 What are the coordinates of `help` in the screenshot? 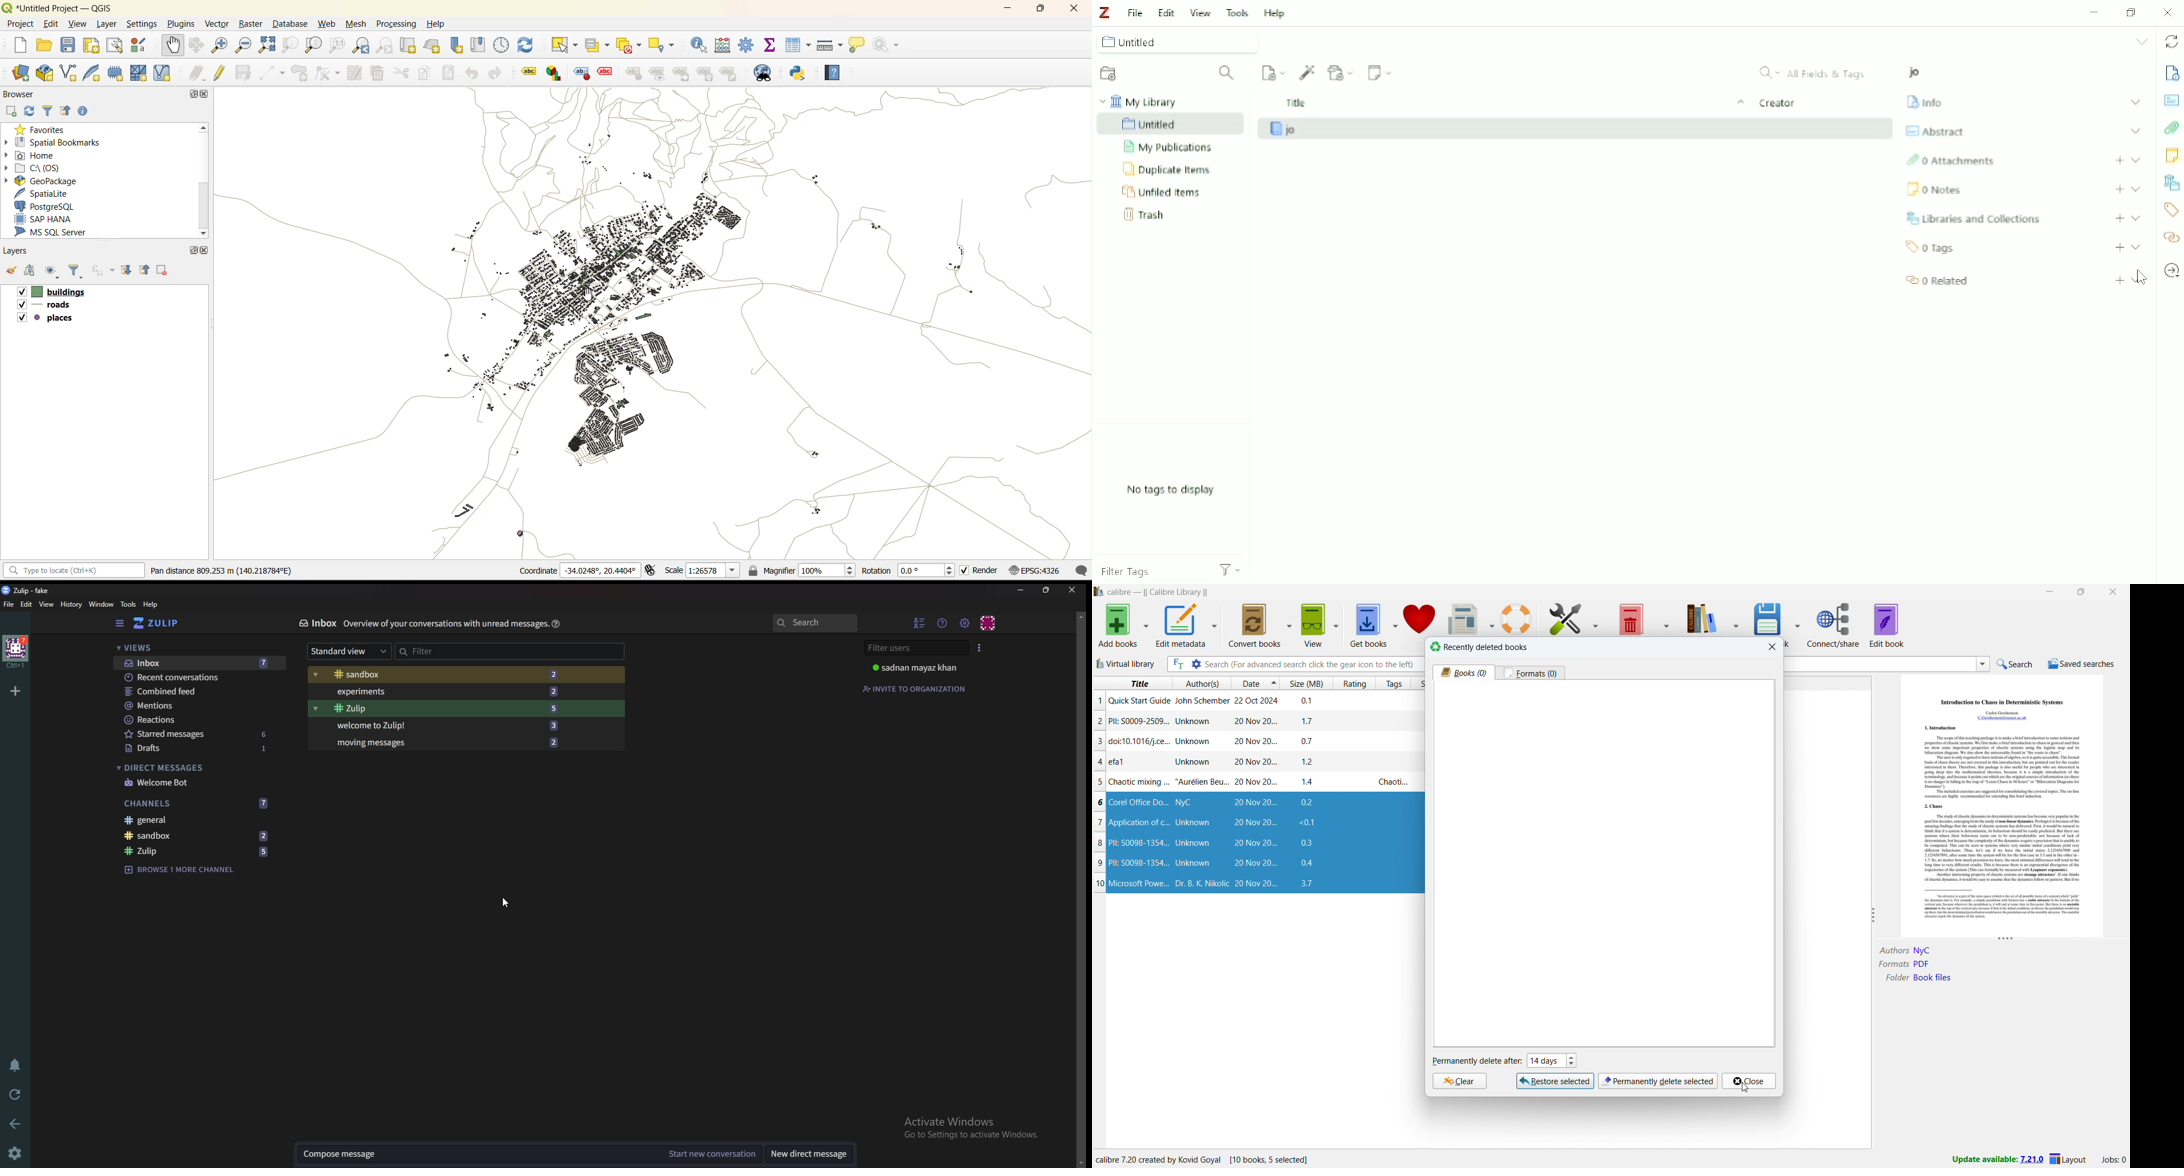 It's located at (437, 24).